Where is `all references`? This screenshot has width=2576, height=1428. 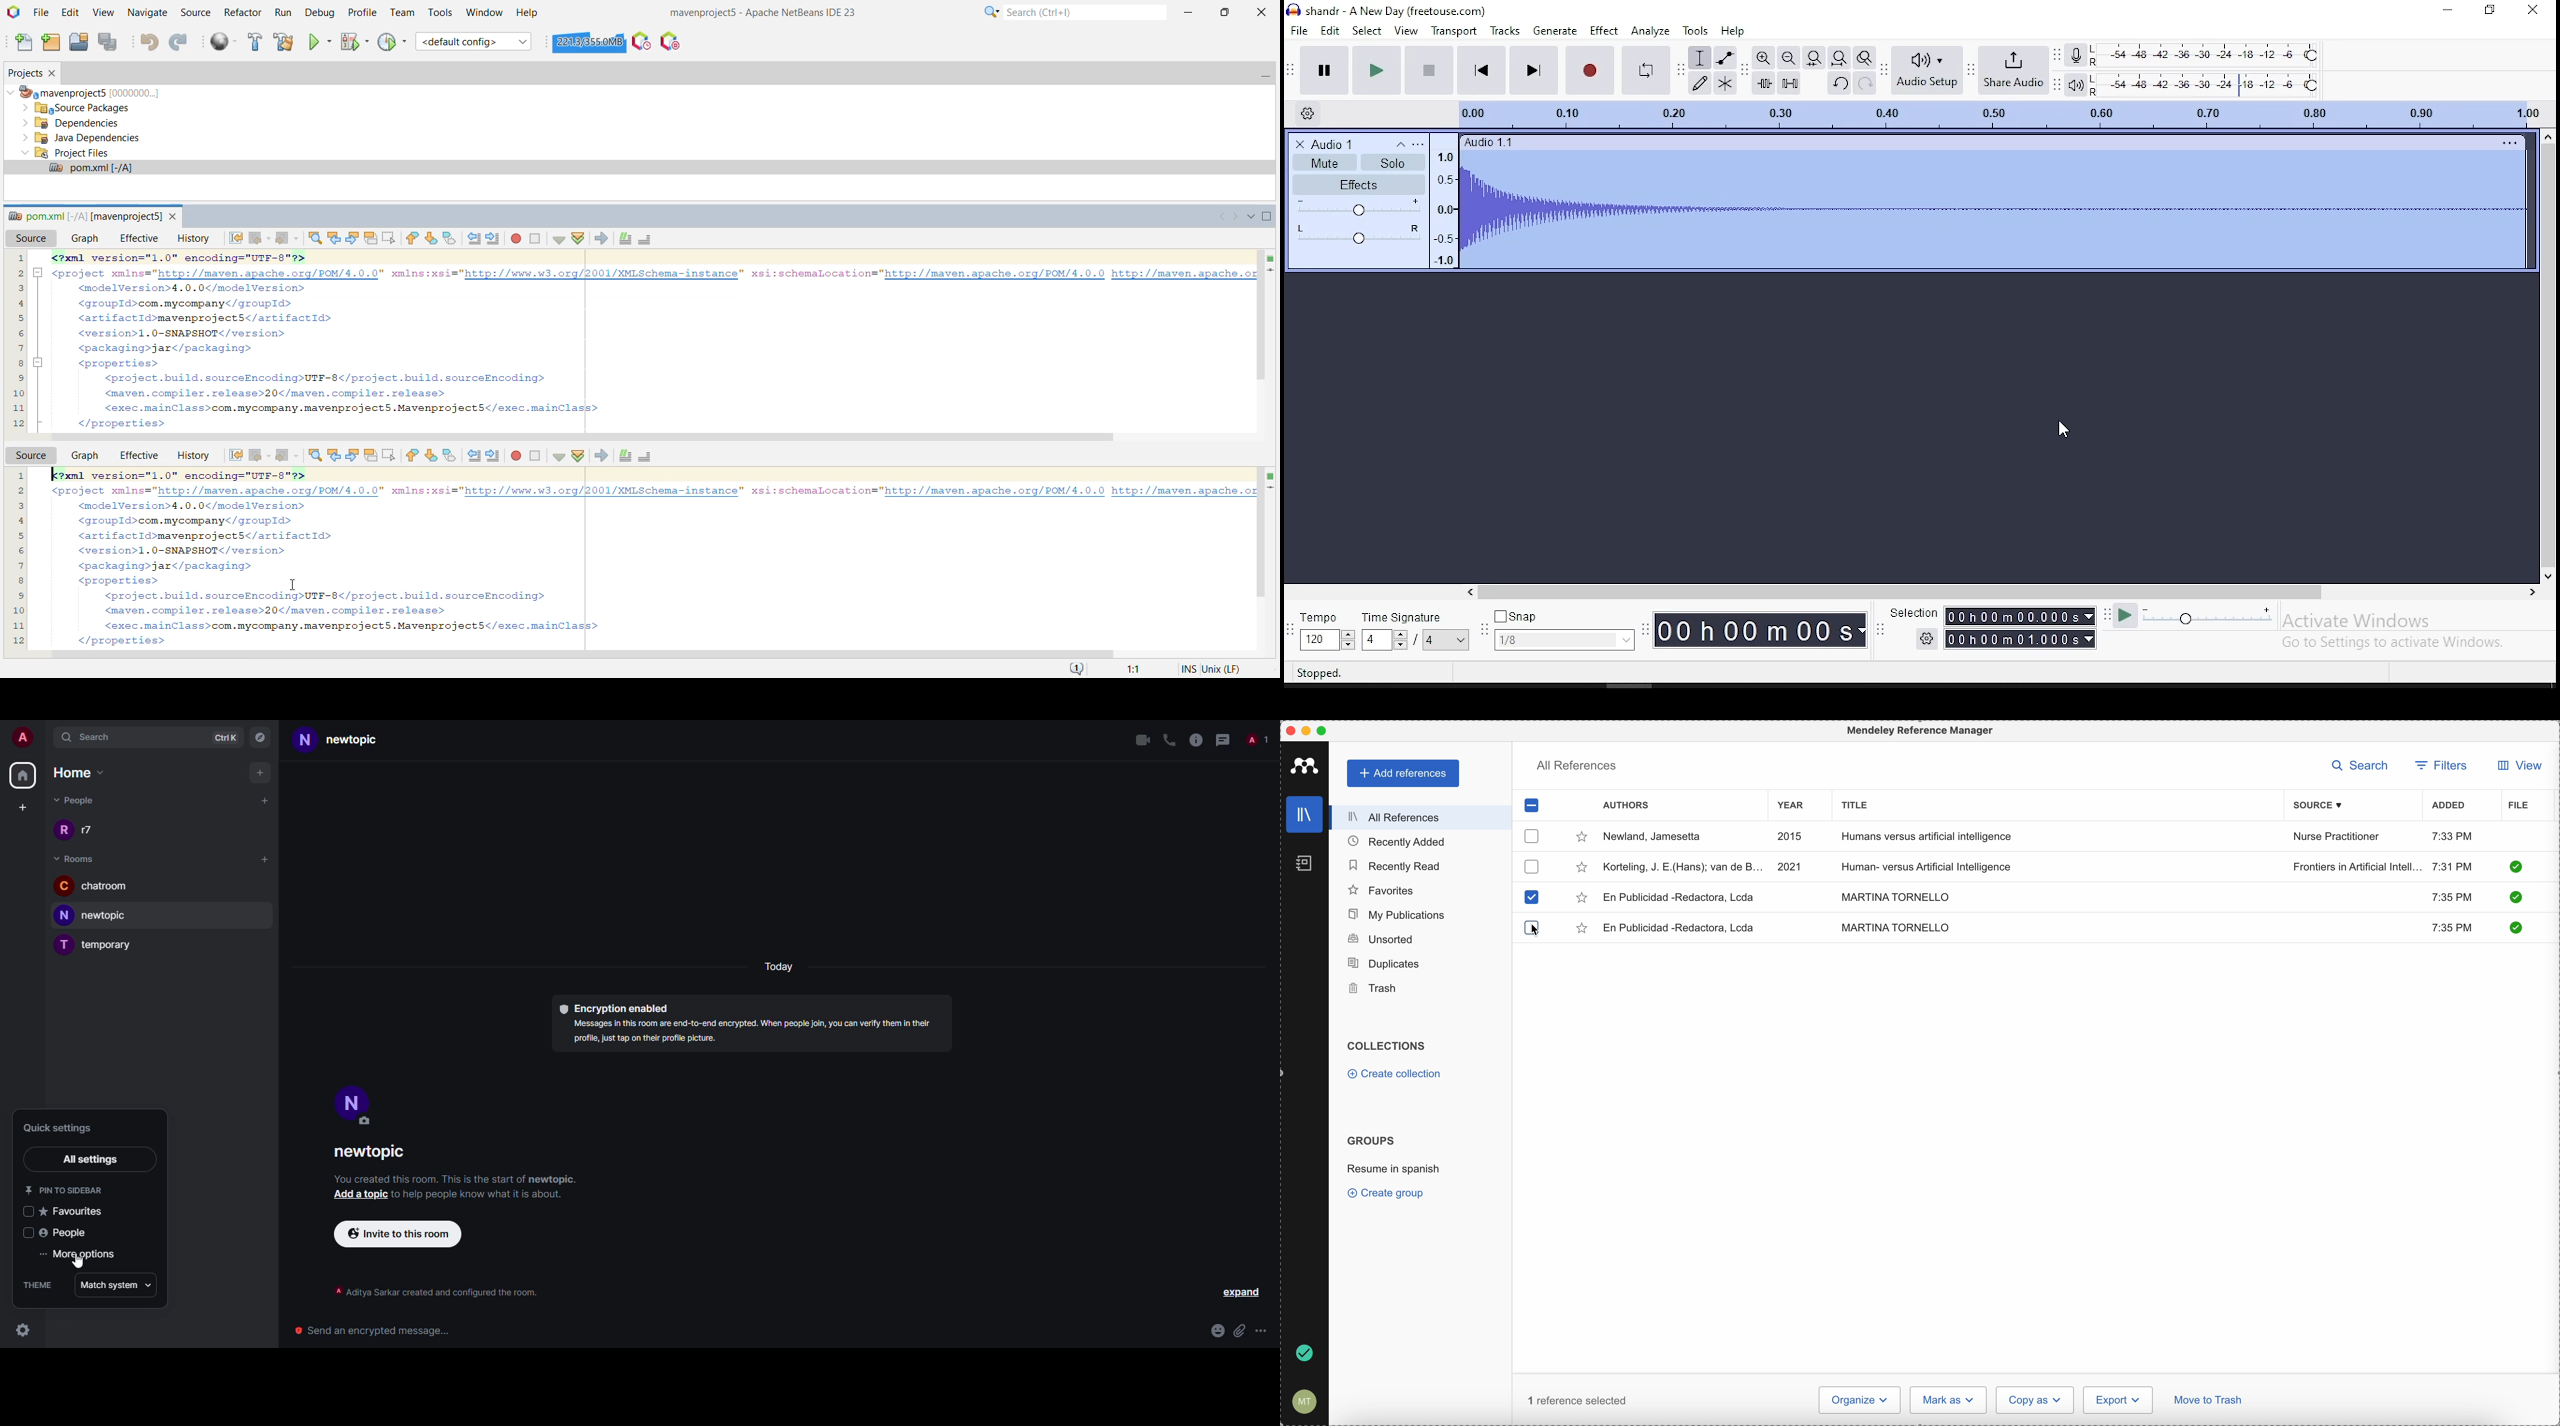 all references is located at coordinates (1576, 768).